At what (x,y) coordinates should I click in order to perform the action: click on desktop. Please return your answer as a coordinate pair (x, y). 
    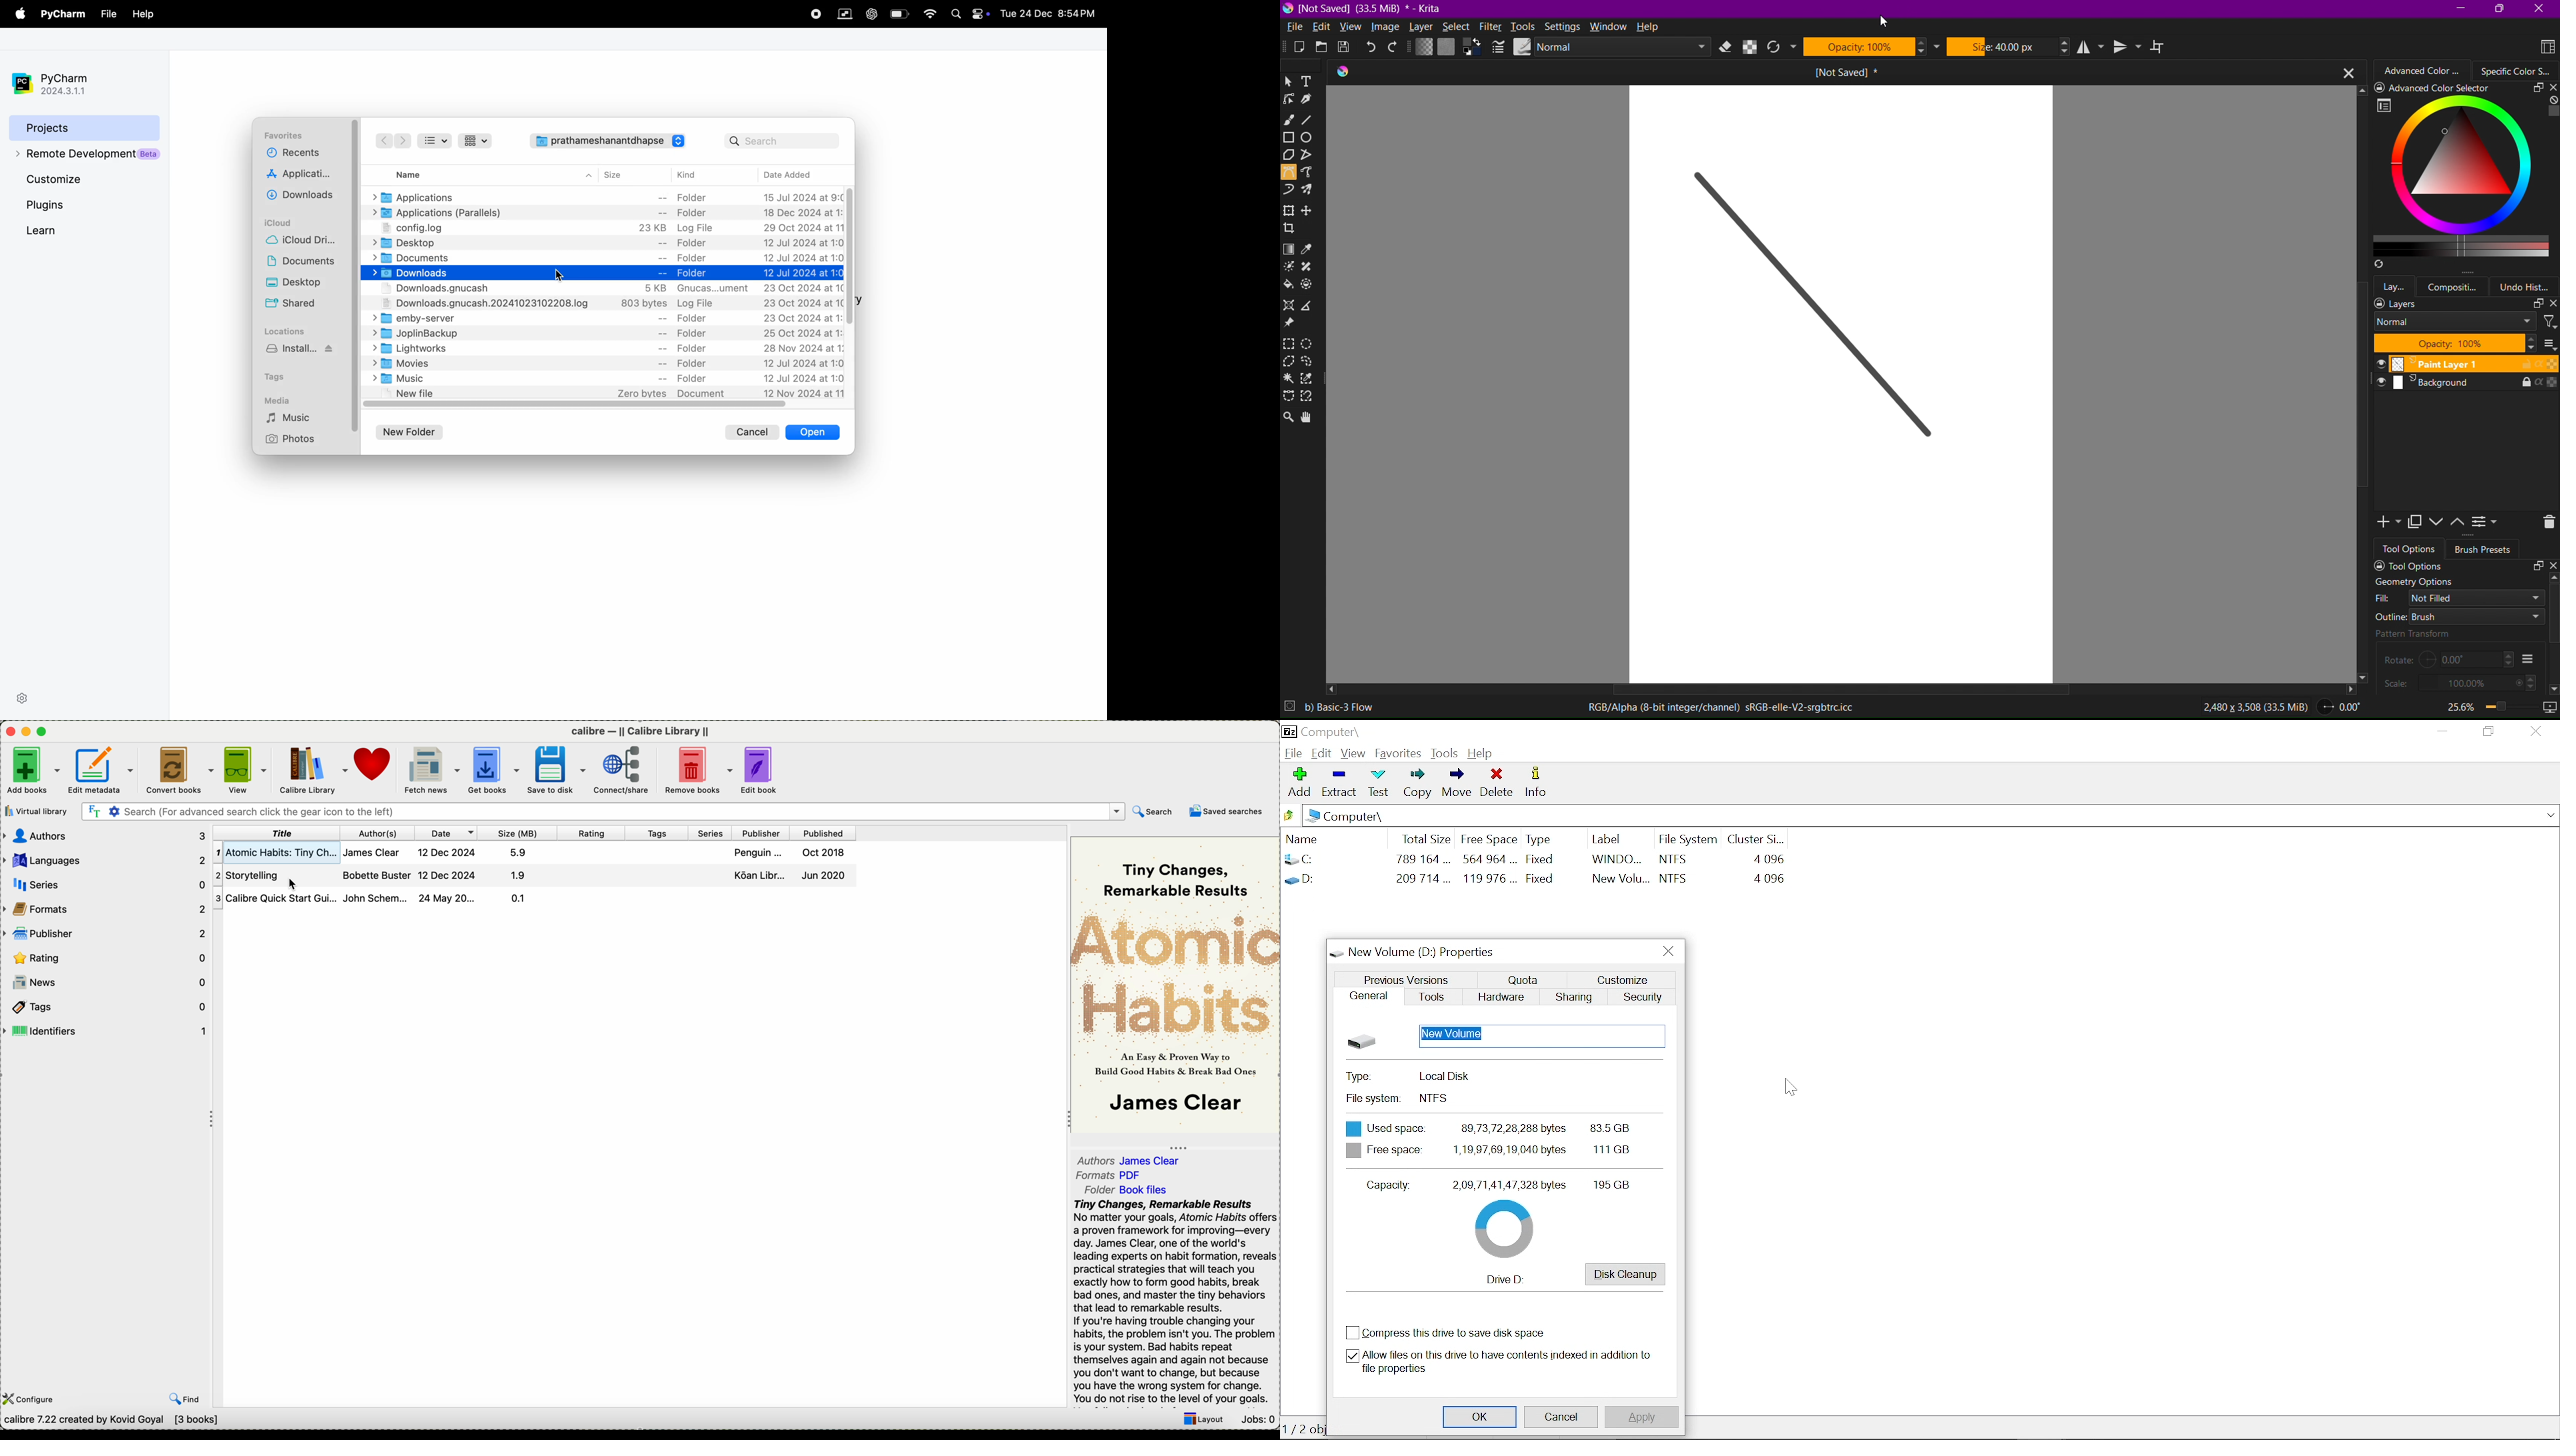
    Looking at the image, I should click on (606, 244).